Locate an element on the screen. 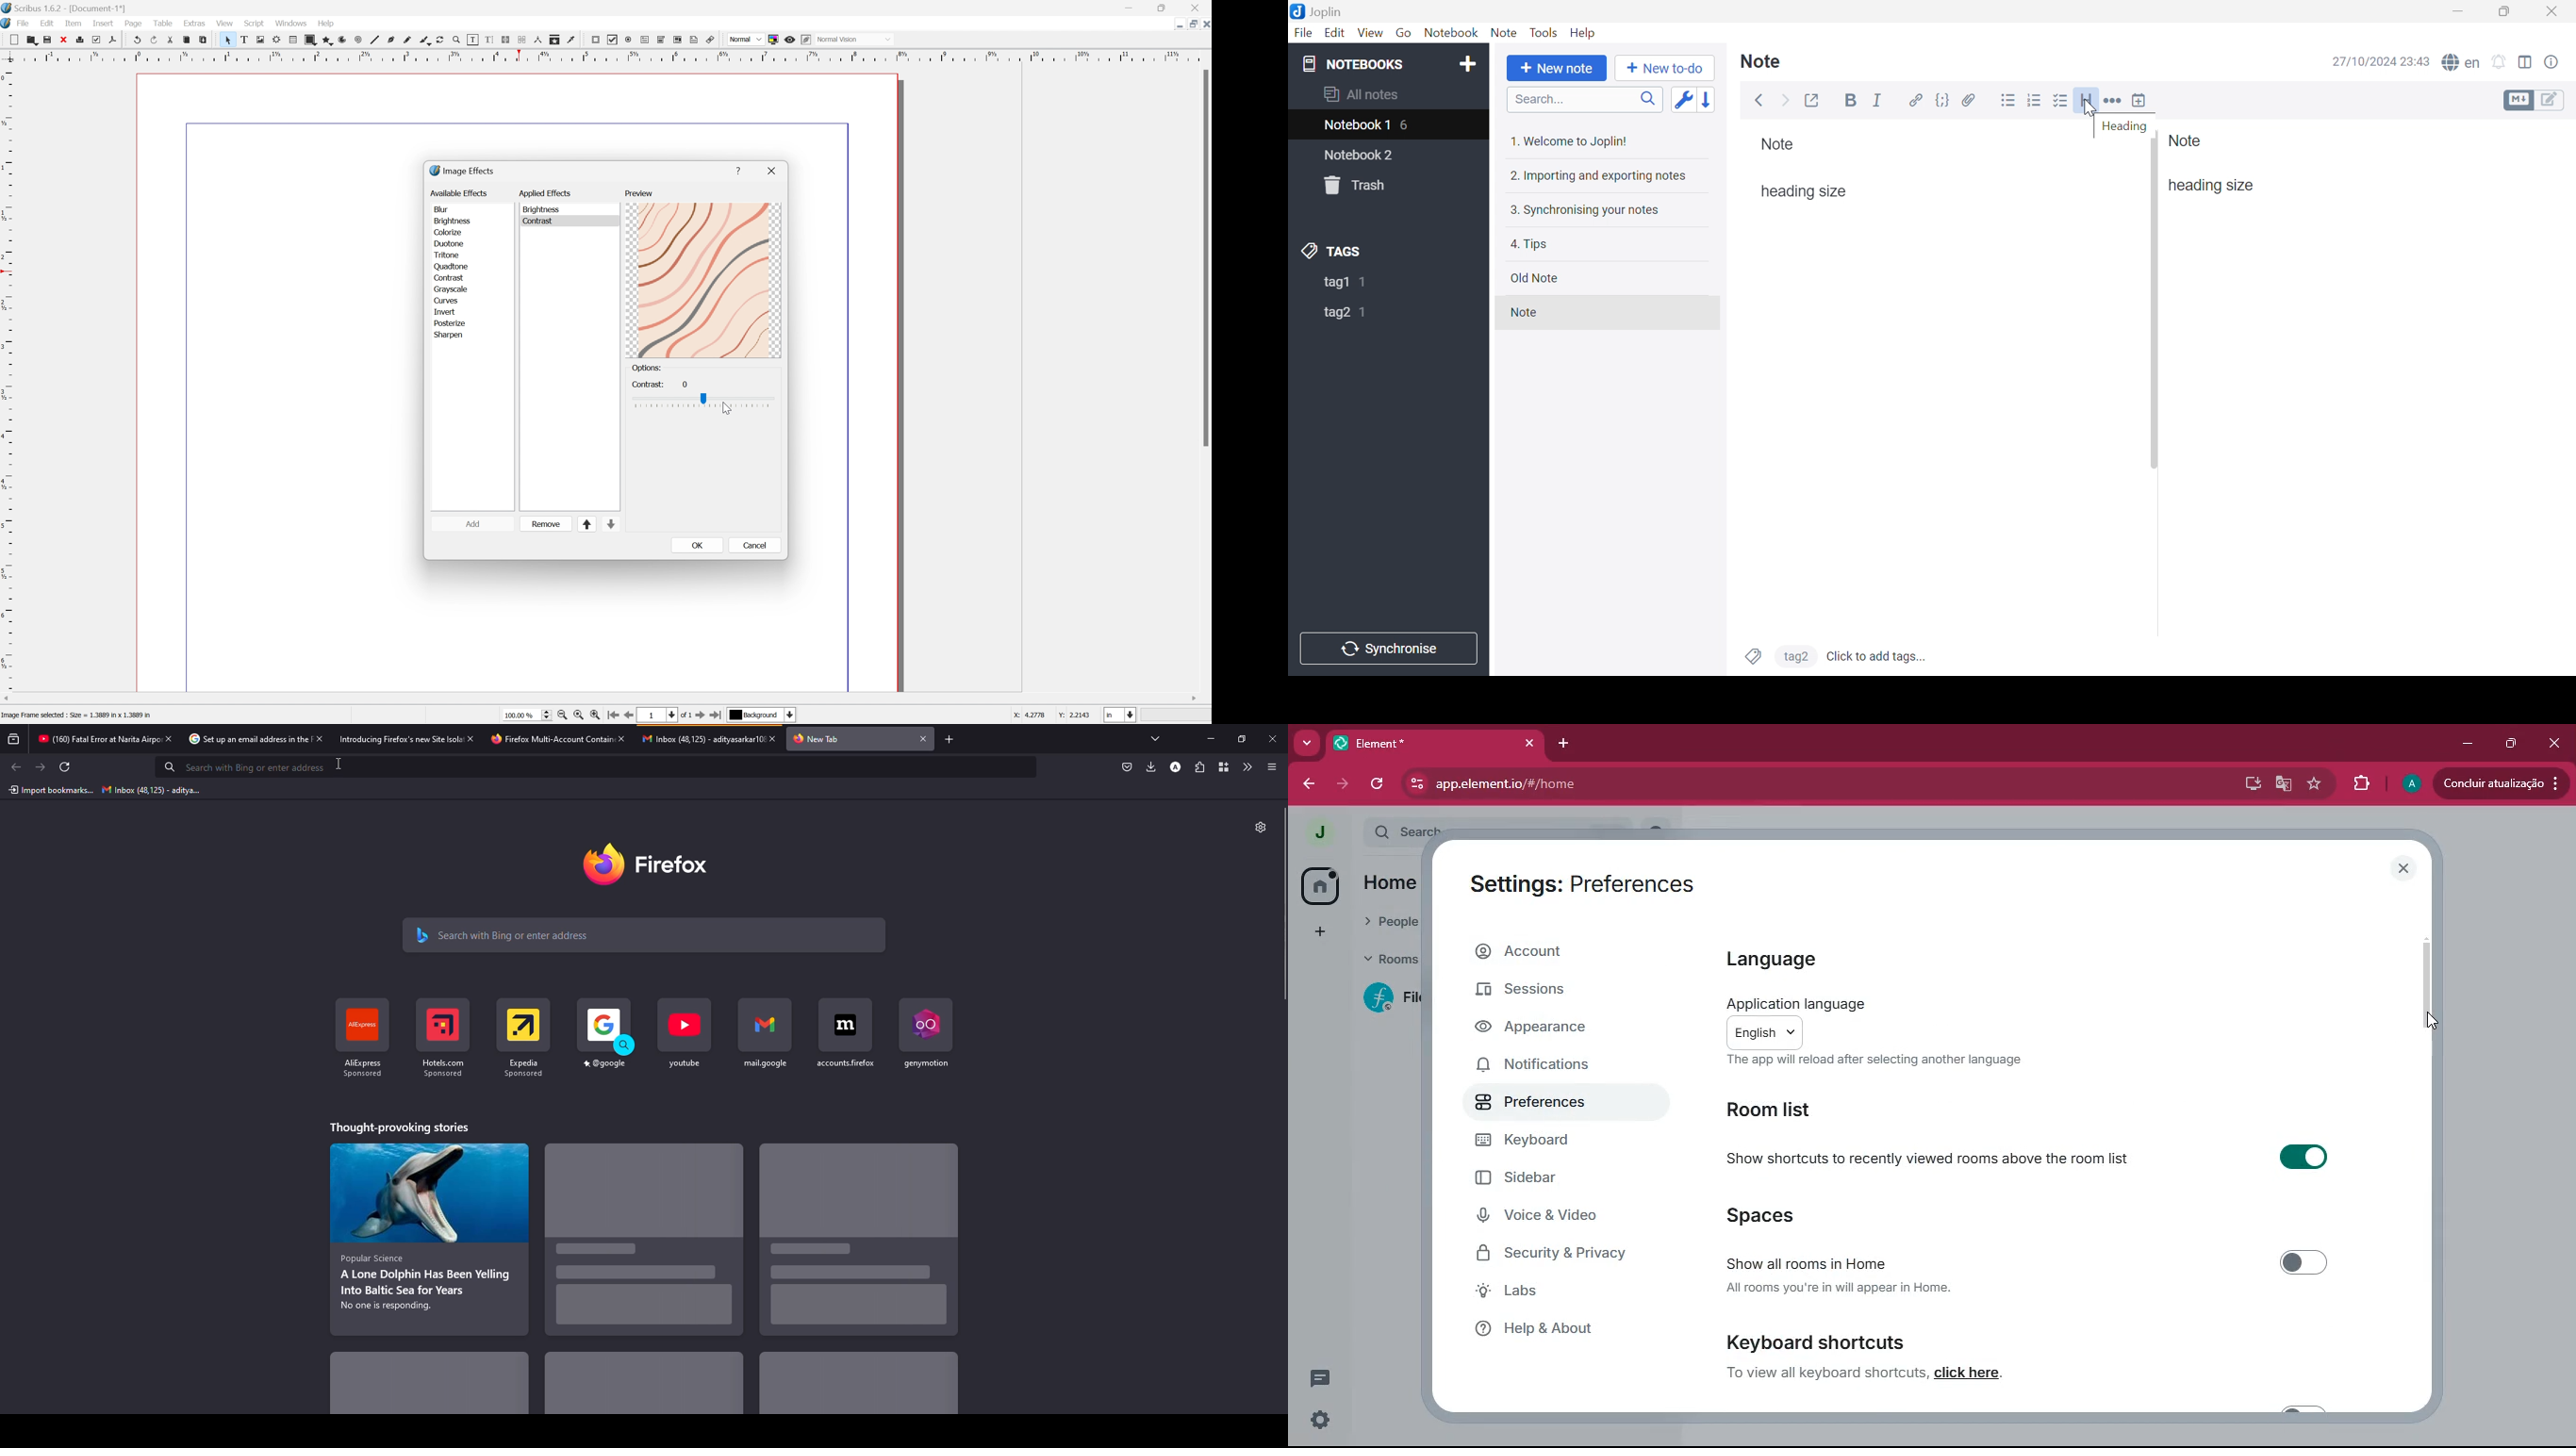  Render frame is located at coordinates (277, 39).